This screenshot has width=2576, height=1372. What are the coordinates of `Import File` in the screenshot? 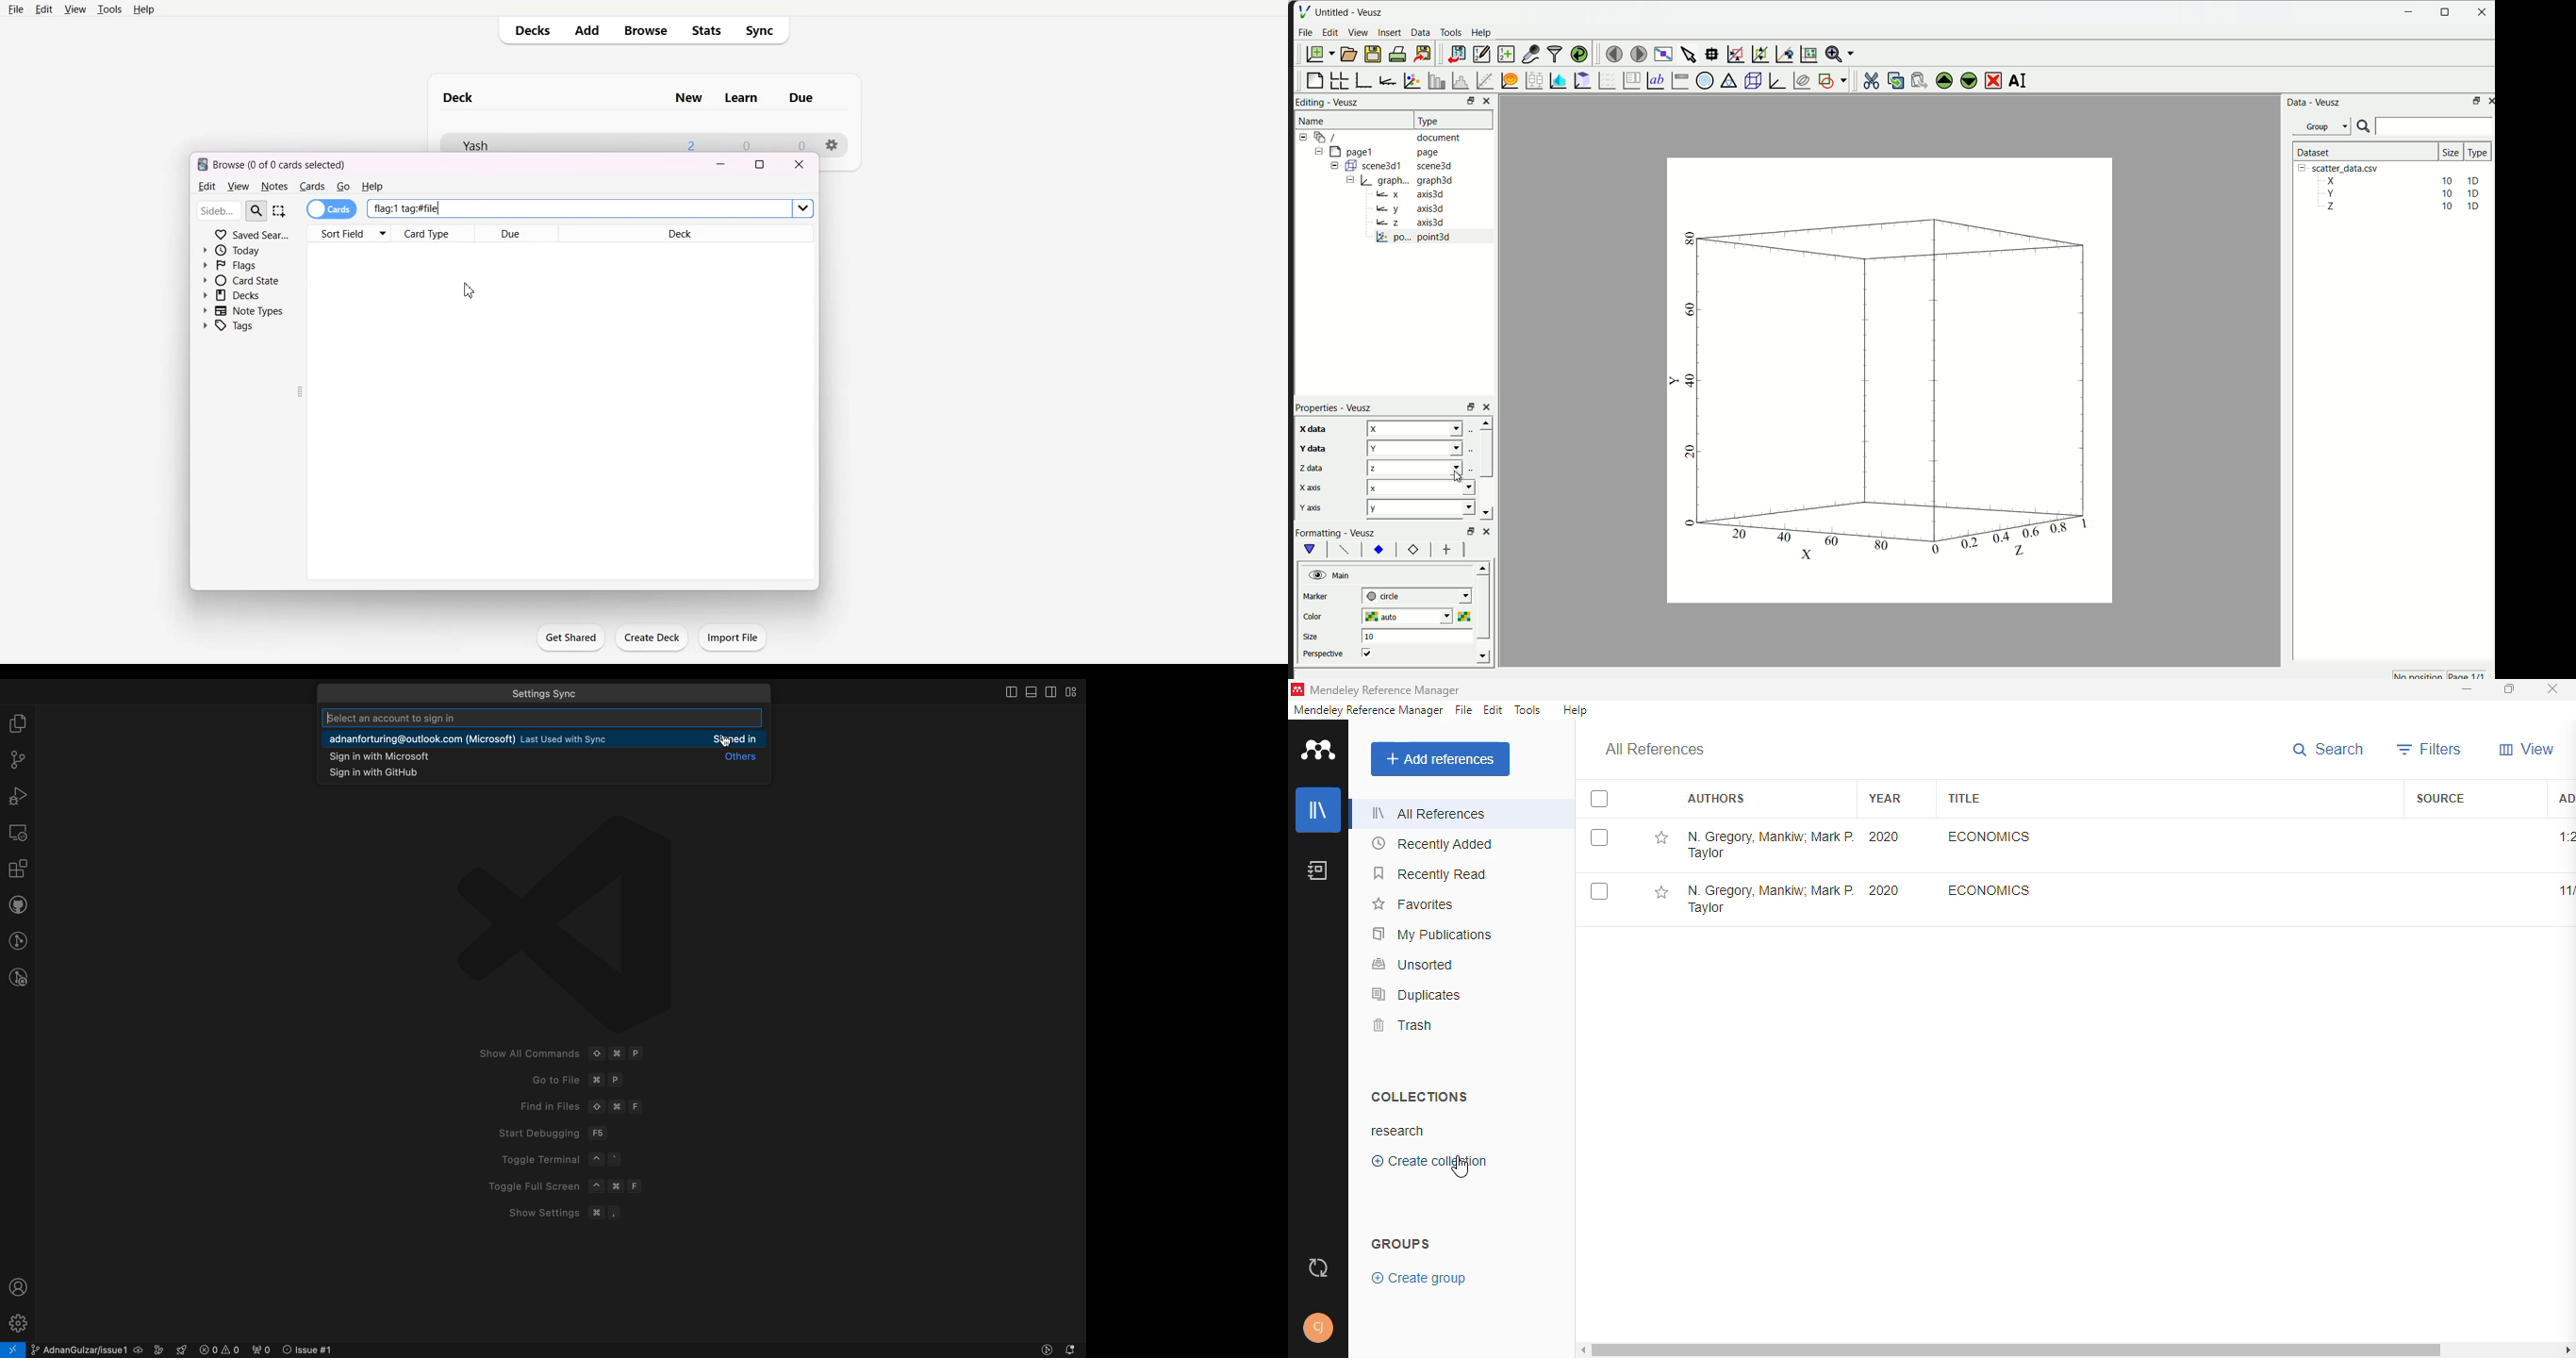 It's located at (733, 637).